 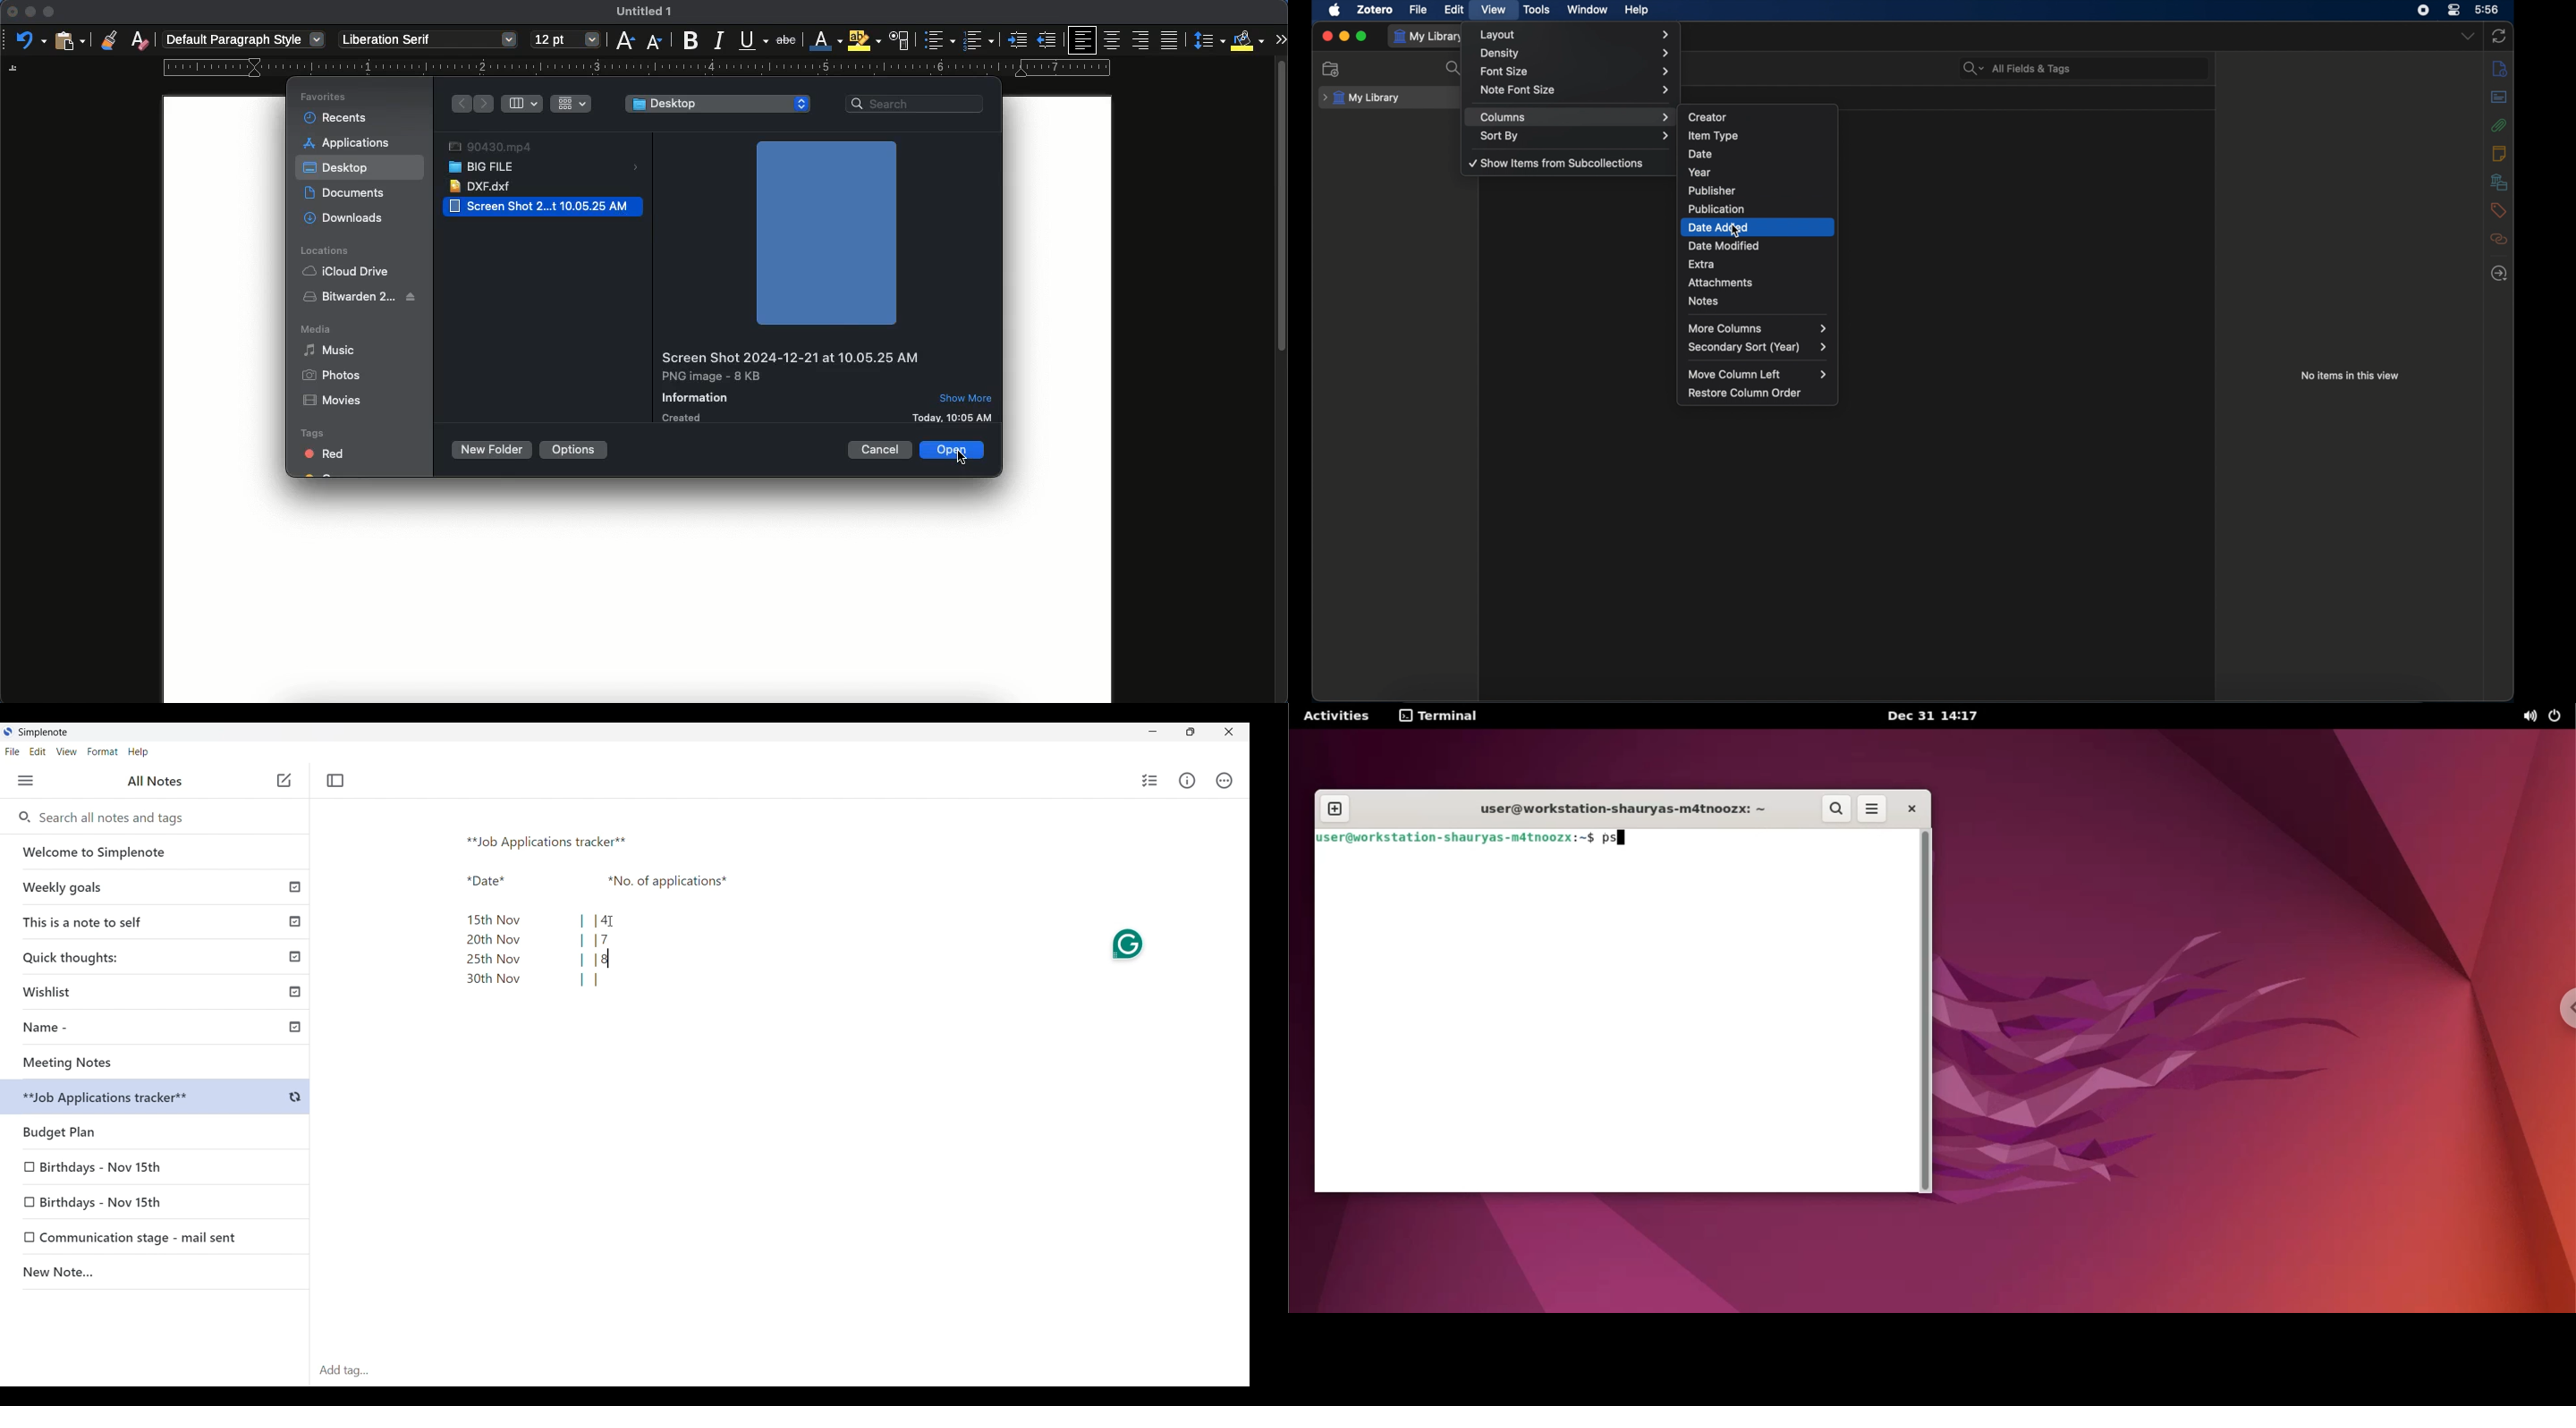 What do you see at coordinates (587, 909) in the screenshot?
I see `Text pasted` at bounding box center [587, 909].